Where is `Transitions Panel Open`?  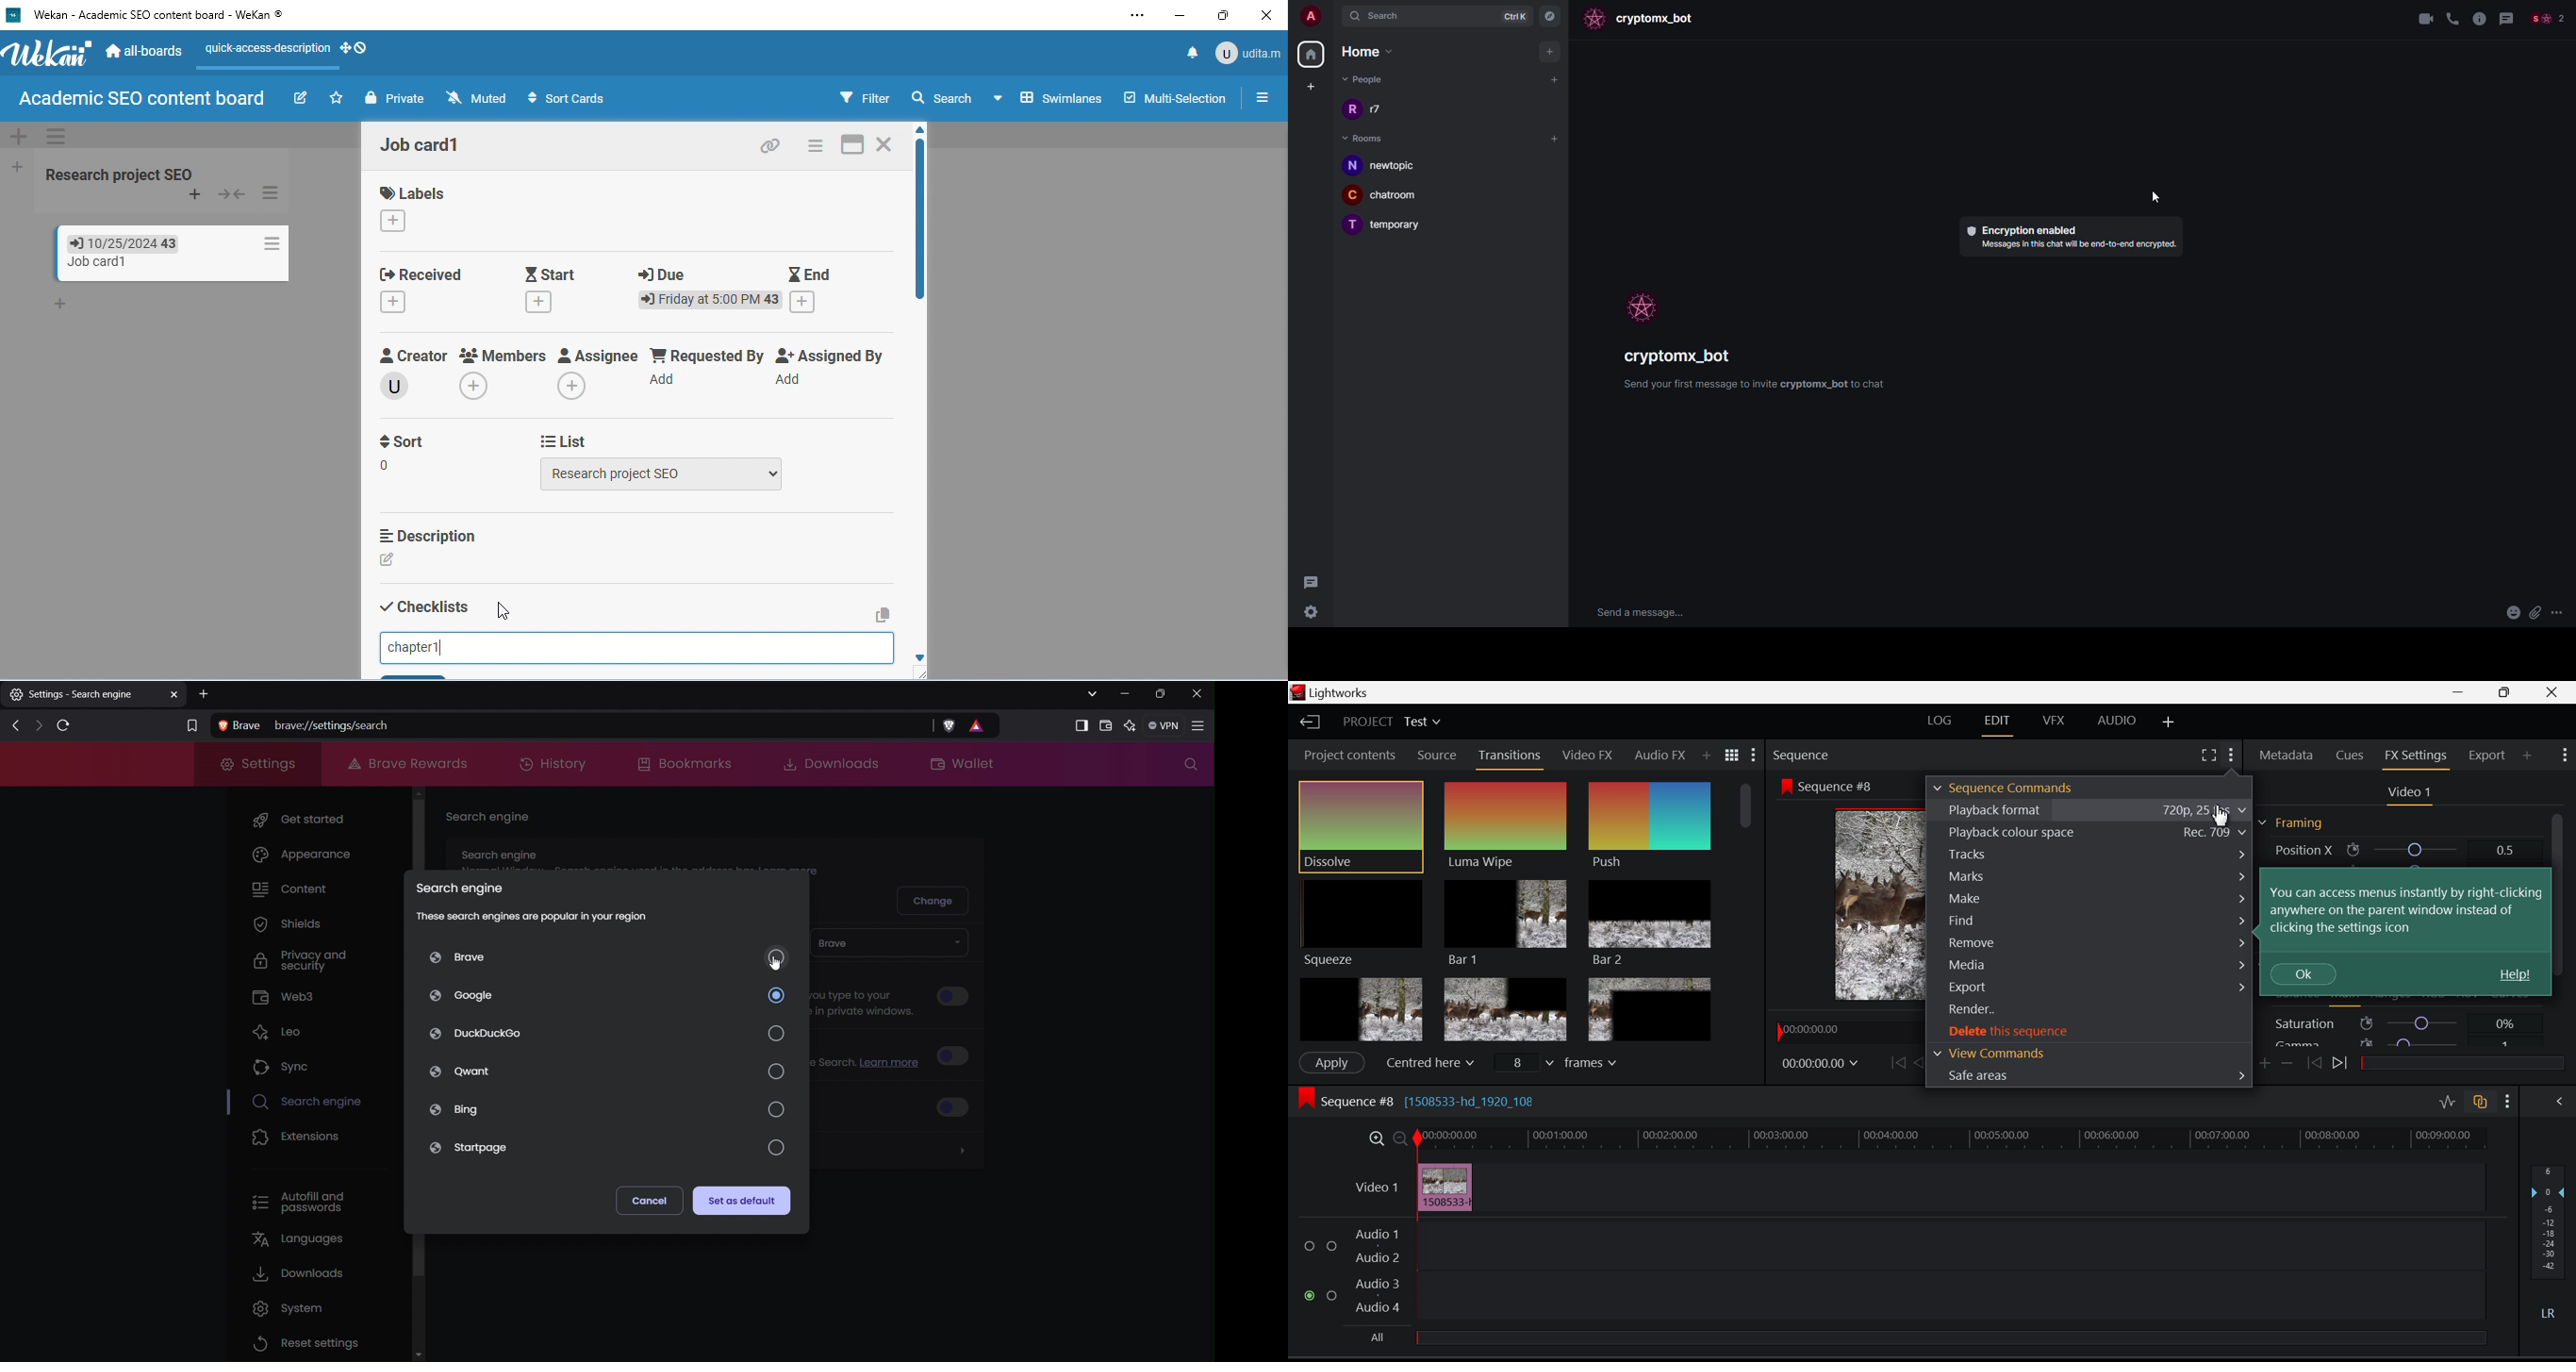
Transitions Panel Open is located at coordinates (1512, 756).